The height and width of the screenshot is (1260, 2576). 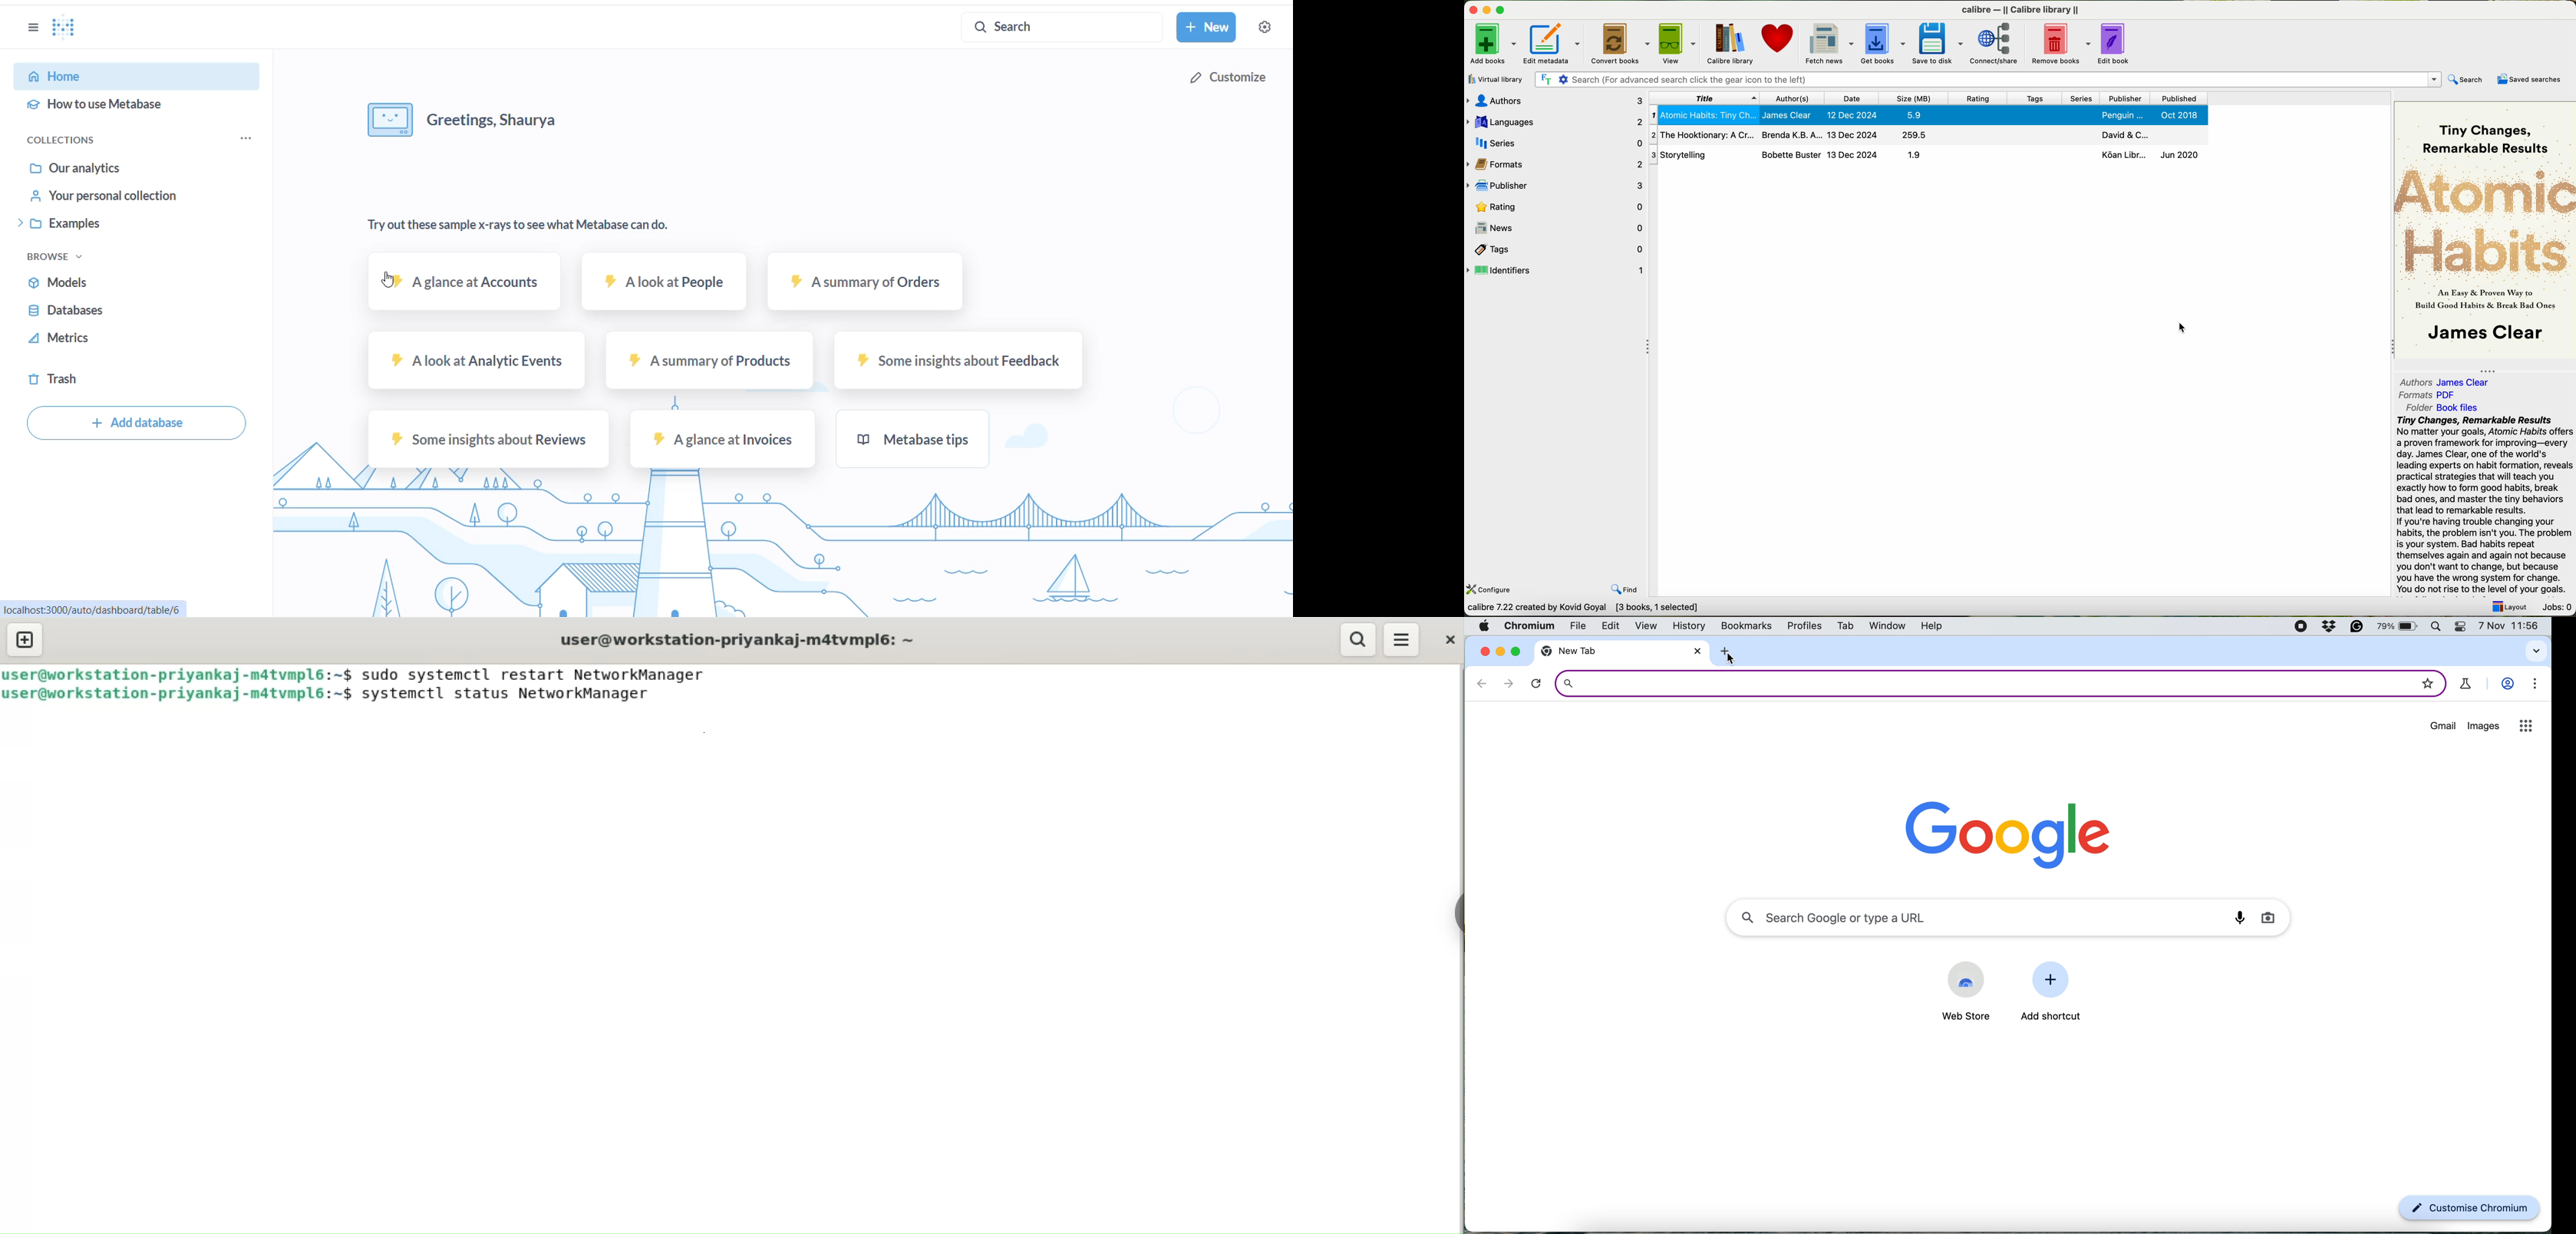 I want to click on metabase tips sample, so click(x=920, y=436).